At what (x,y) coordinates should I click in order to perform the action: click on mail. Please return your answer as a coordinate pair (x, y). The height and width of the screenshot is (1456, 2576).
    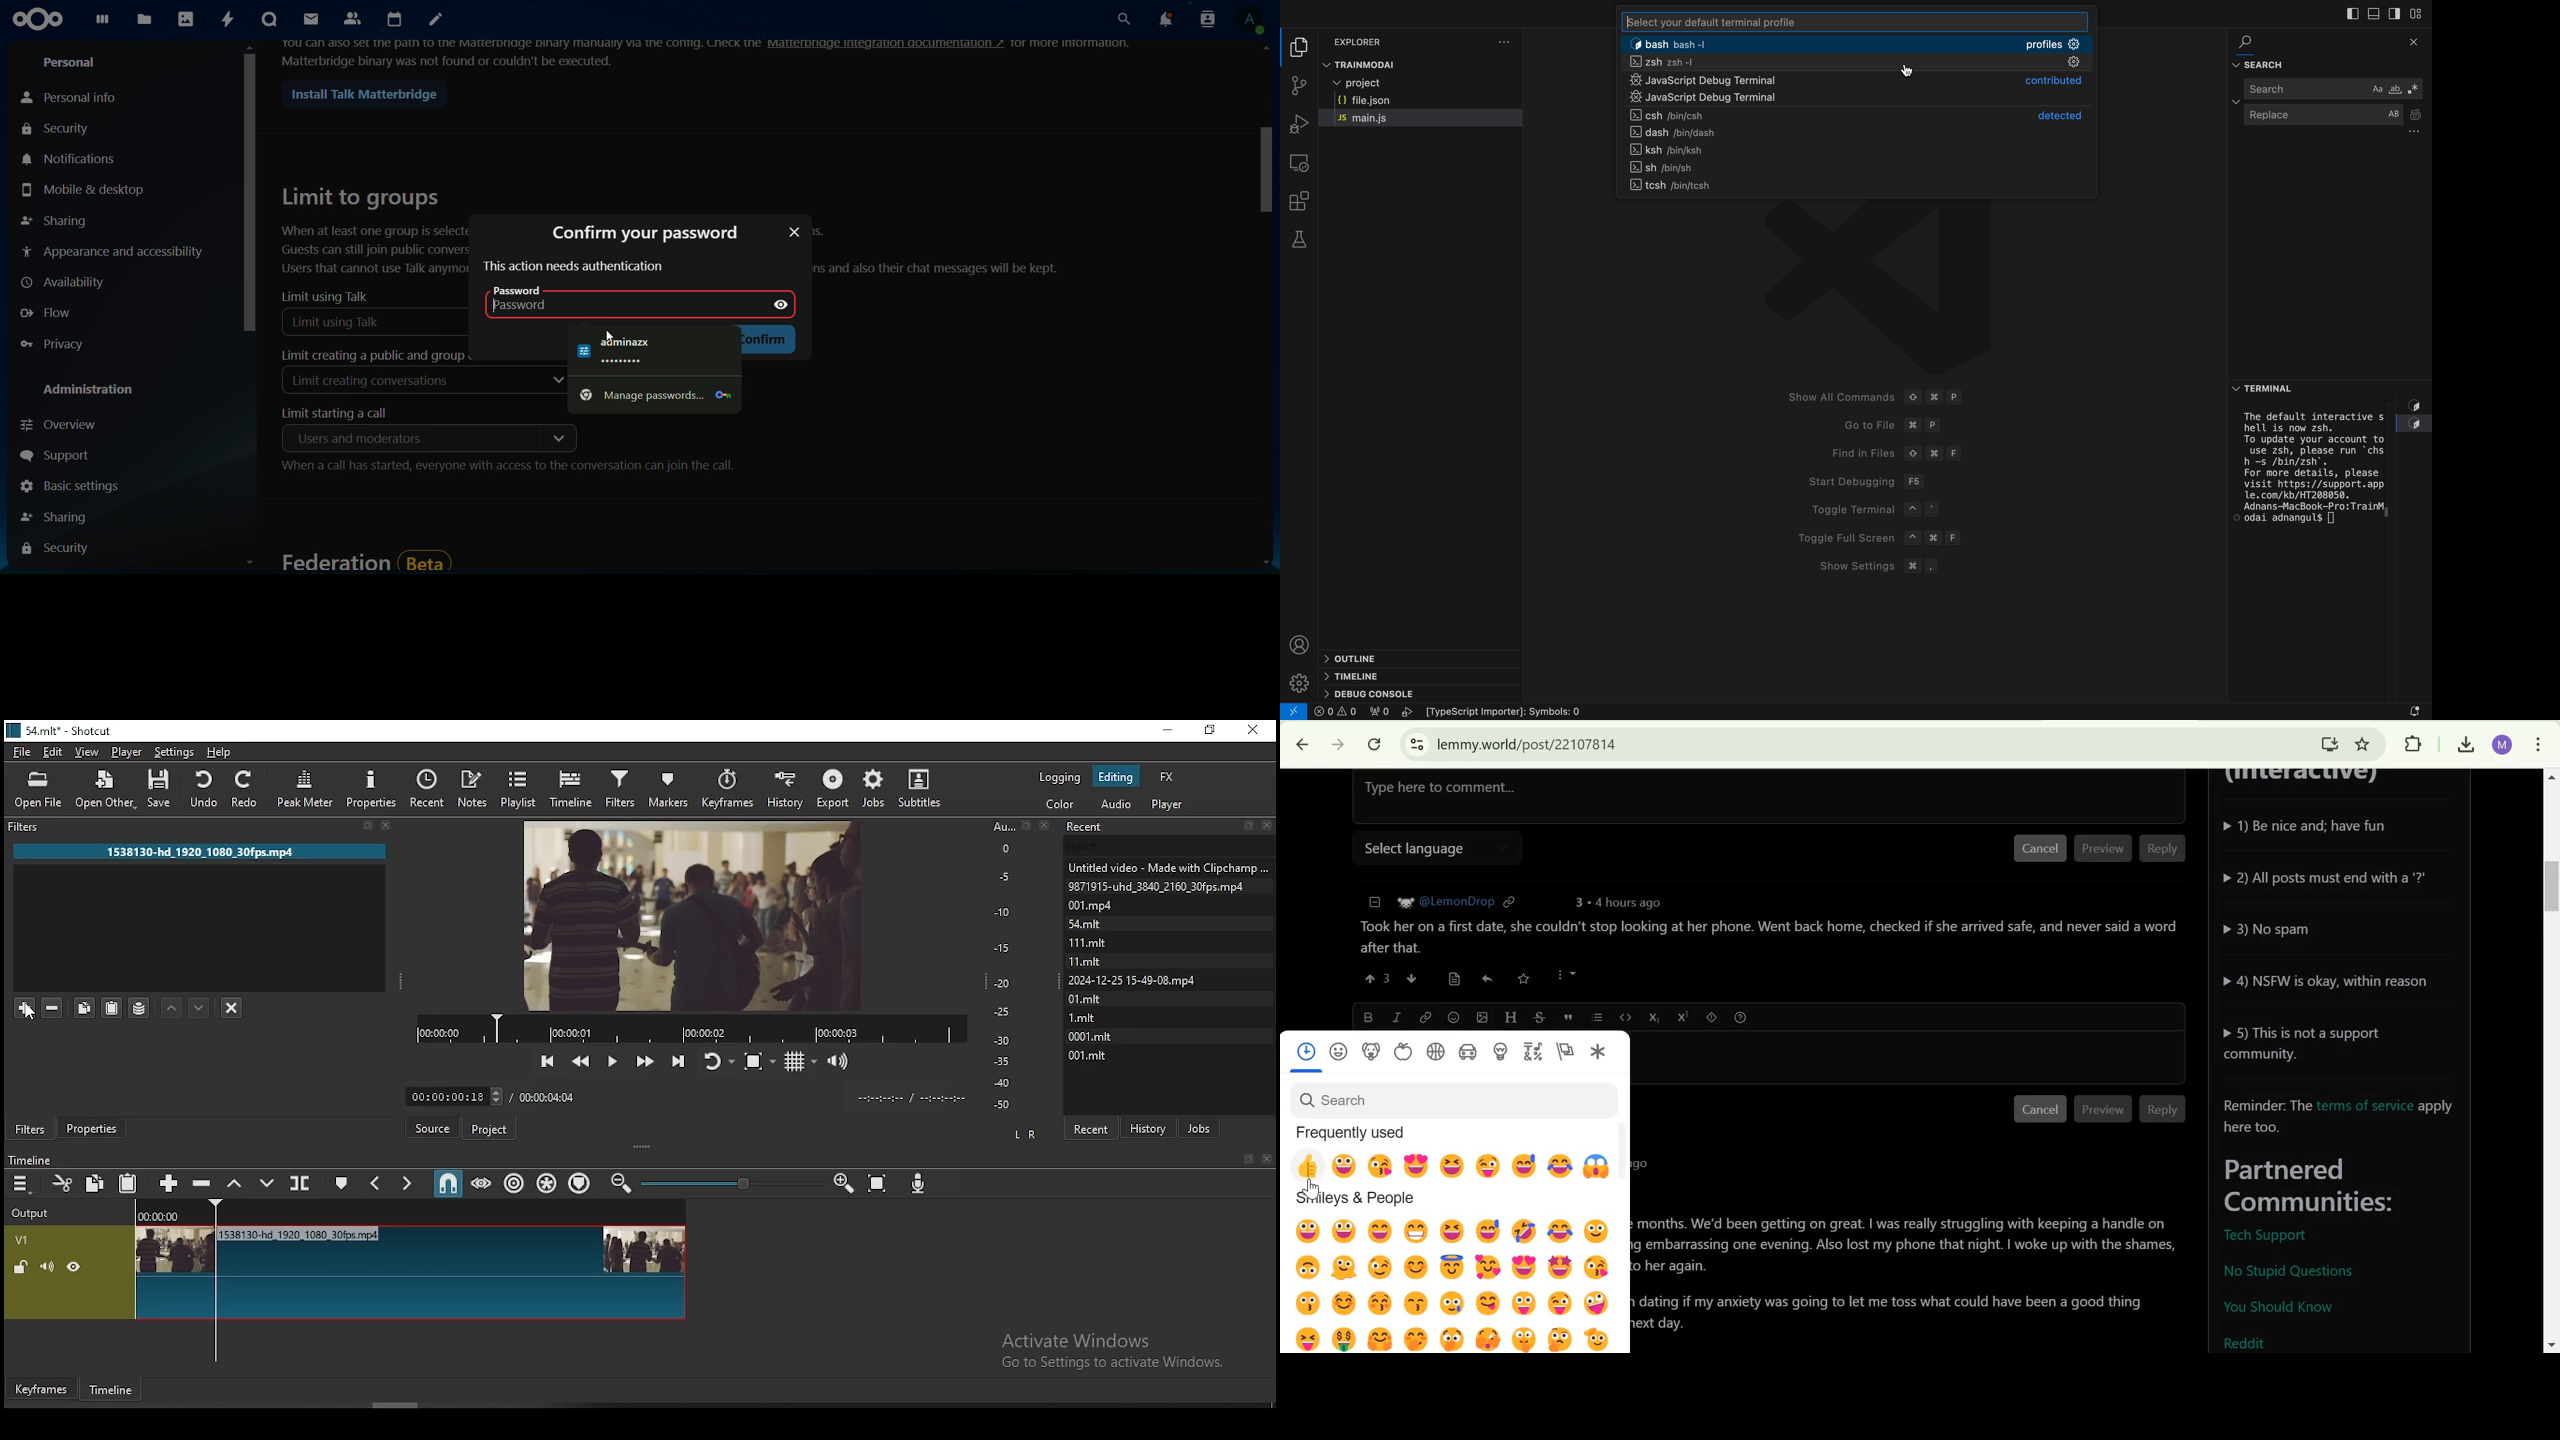
    Looking at the image, I should click on (309, 19).